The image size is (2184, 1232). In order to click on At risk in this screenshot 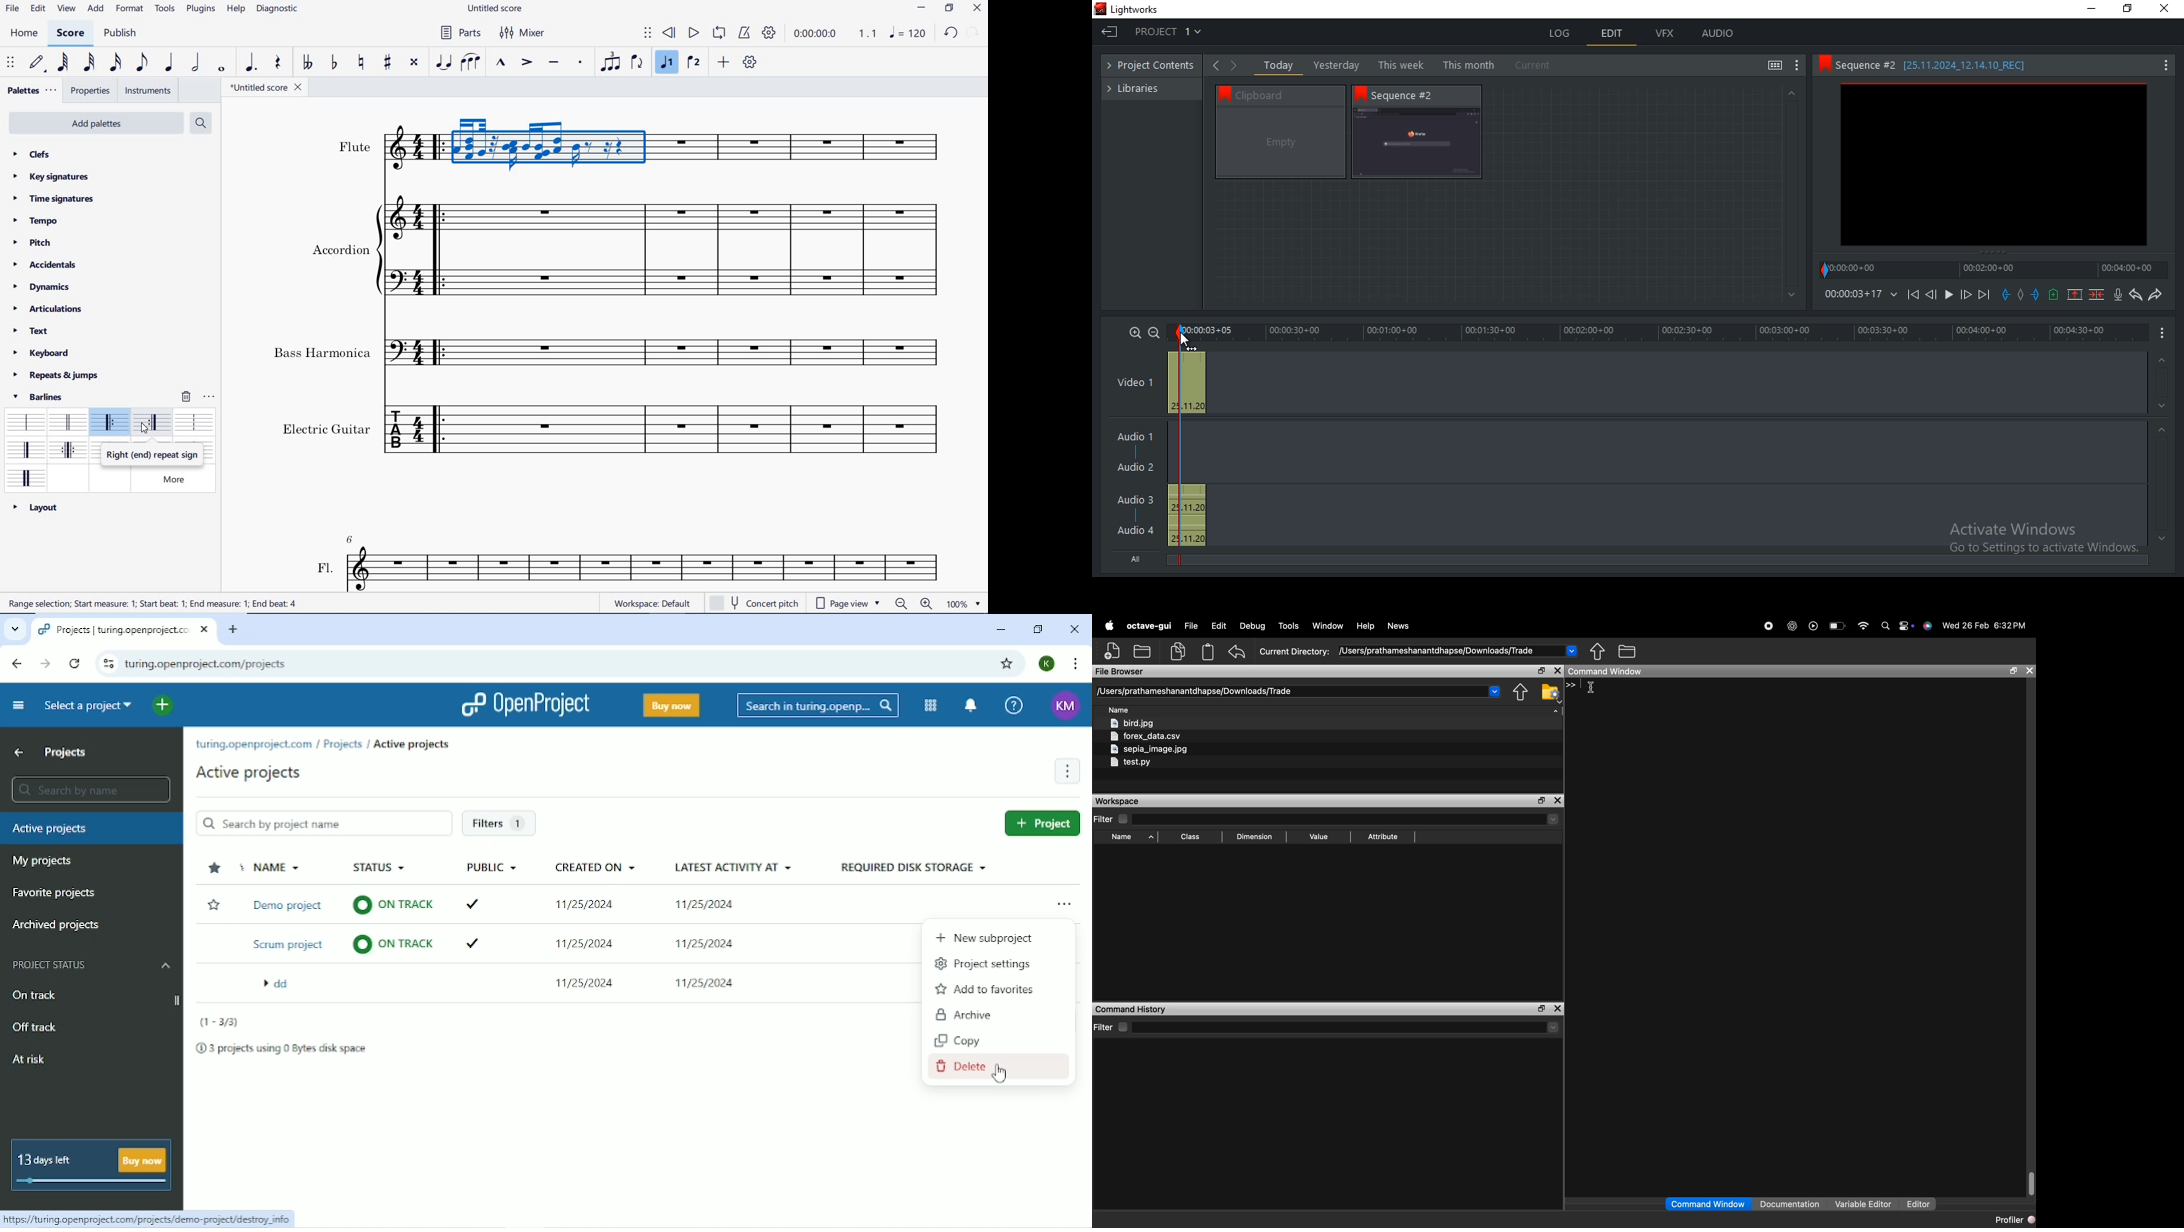, I will do `click(28, 1061)`.